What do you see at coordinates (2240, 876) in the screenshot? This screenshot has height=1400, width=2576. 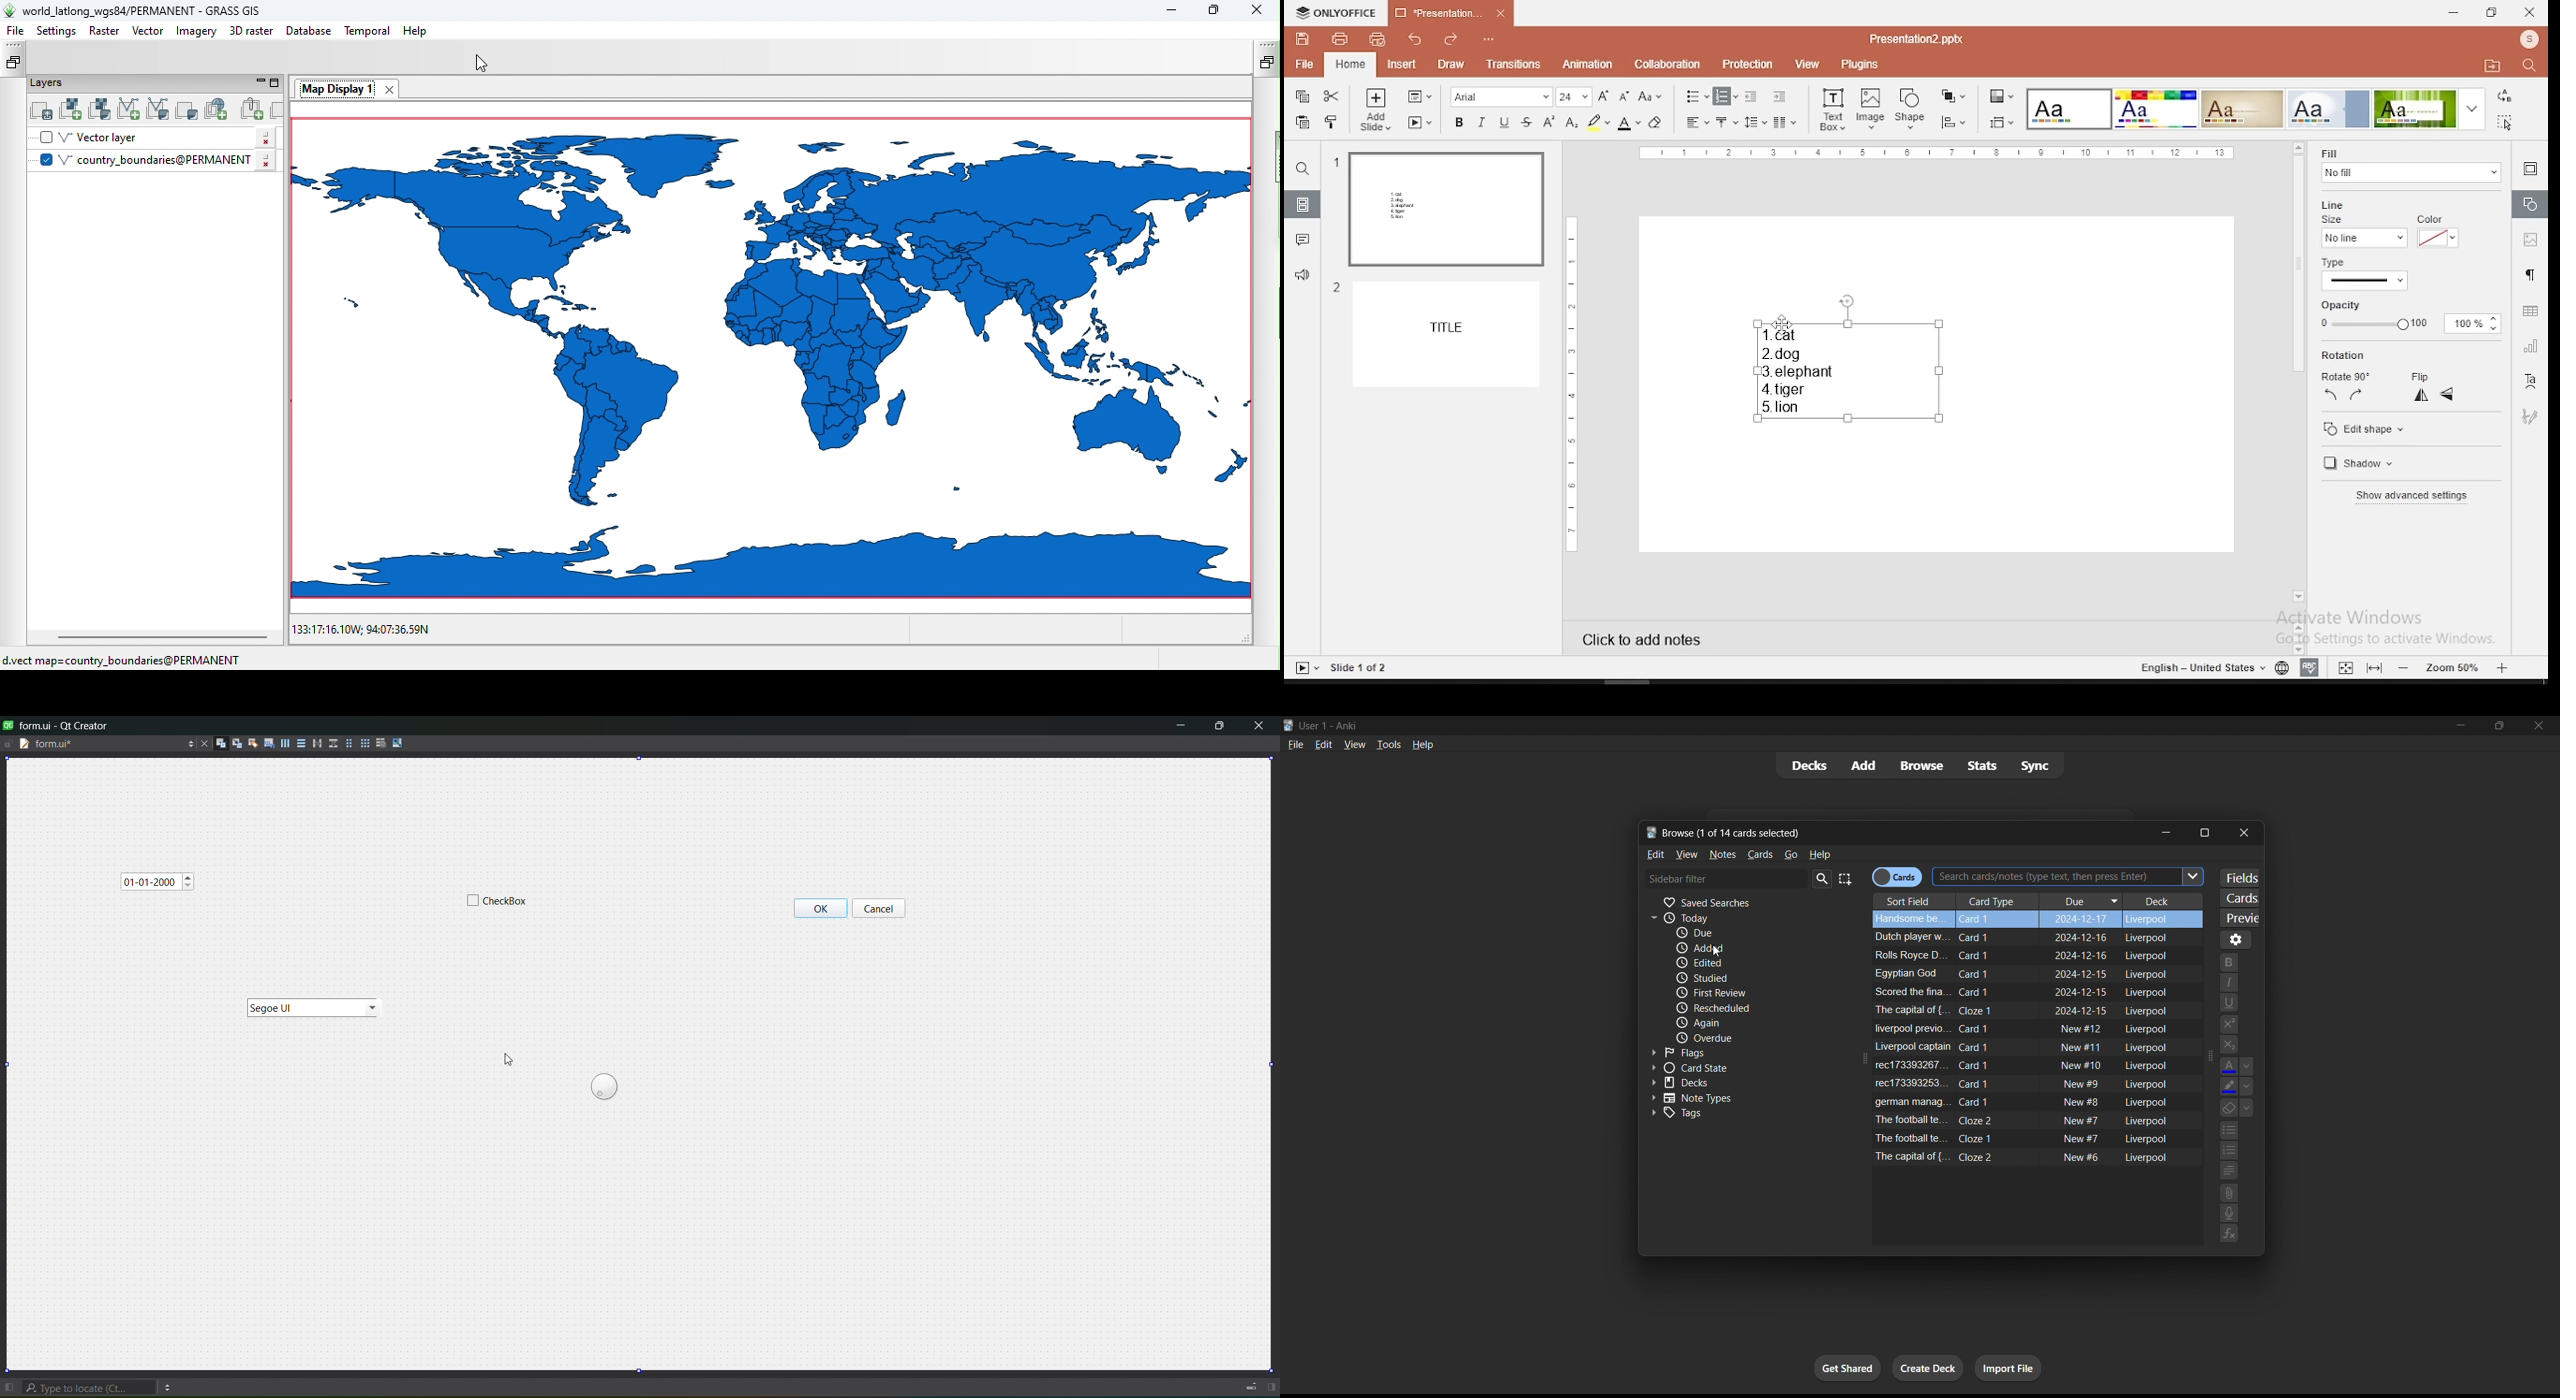 I see `customize fields` at bounding box center [2240, 876].